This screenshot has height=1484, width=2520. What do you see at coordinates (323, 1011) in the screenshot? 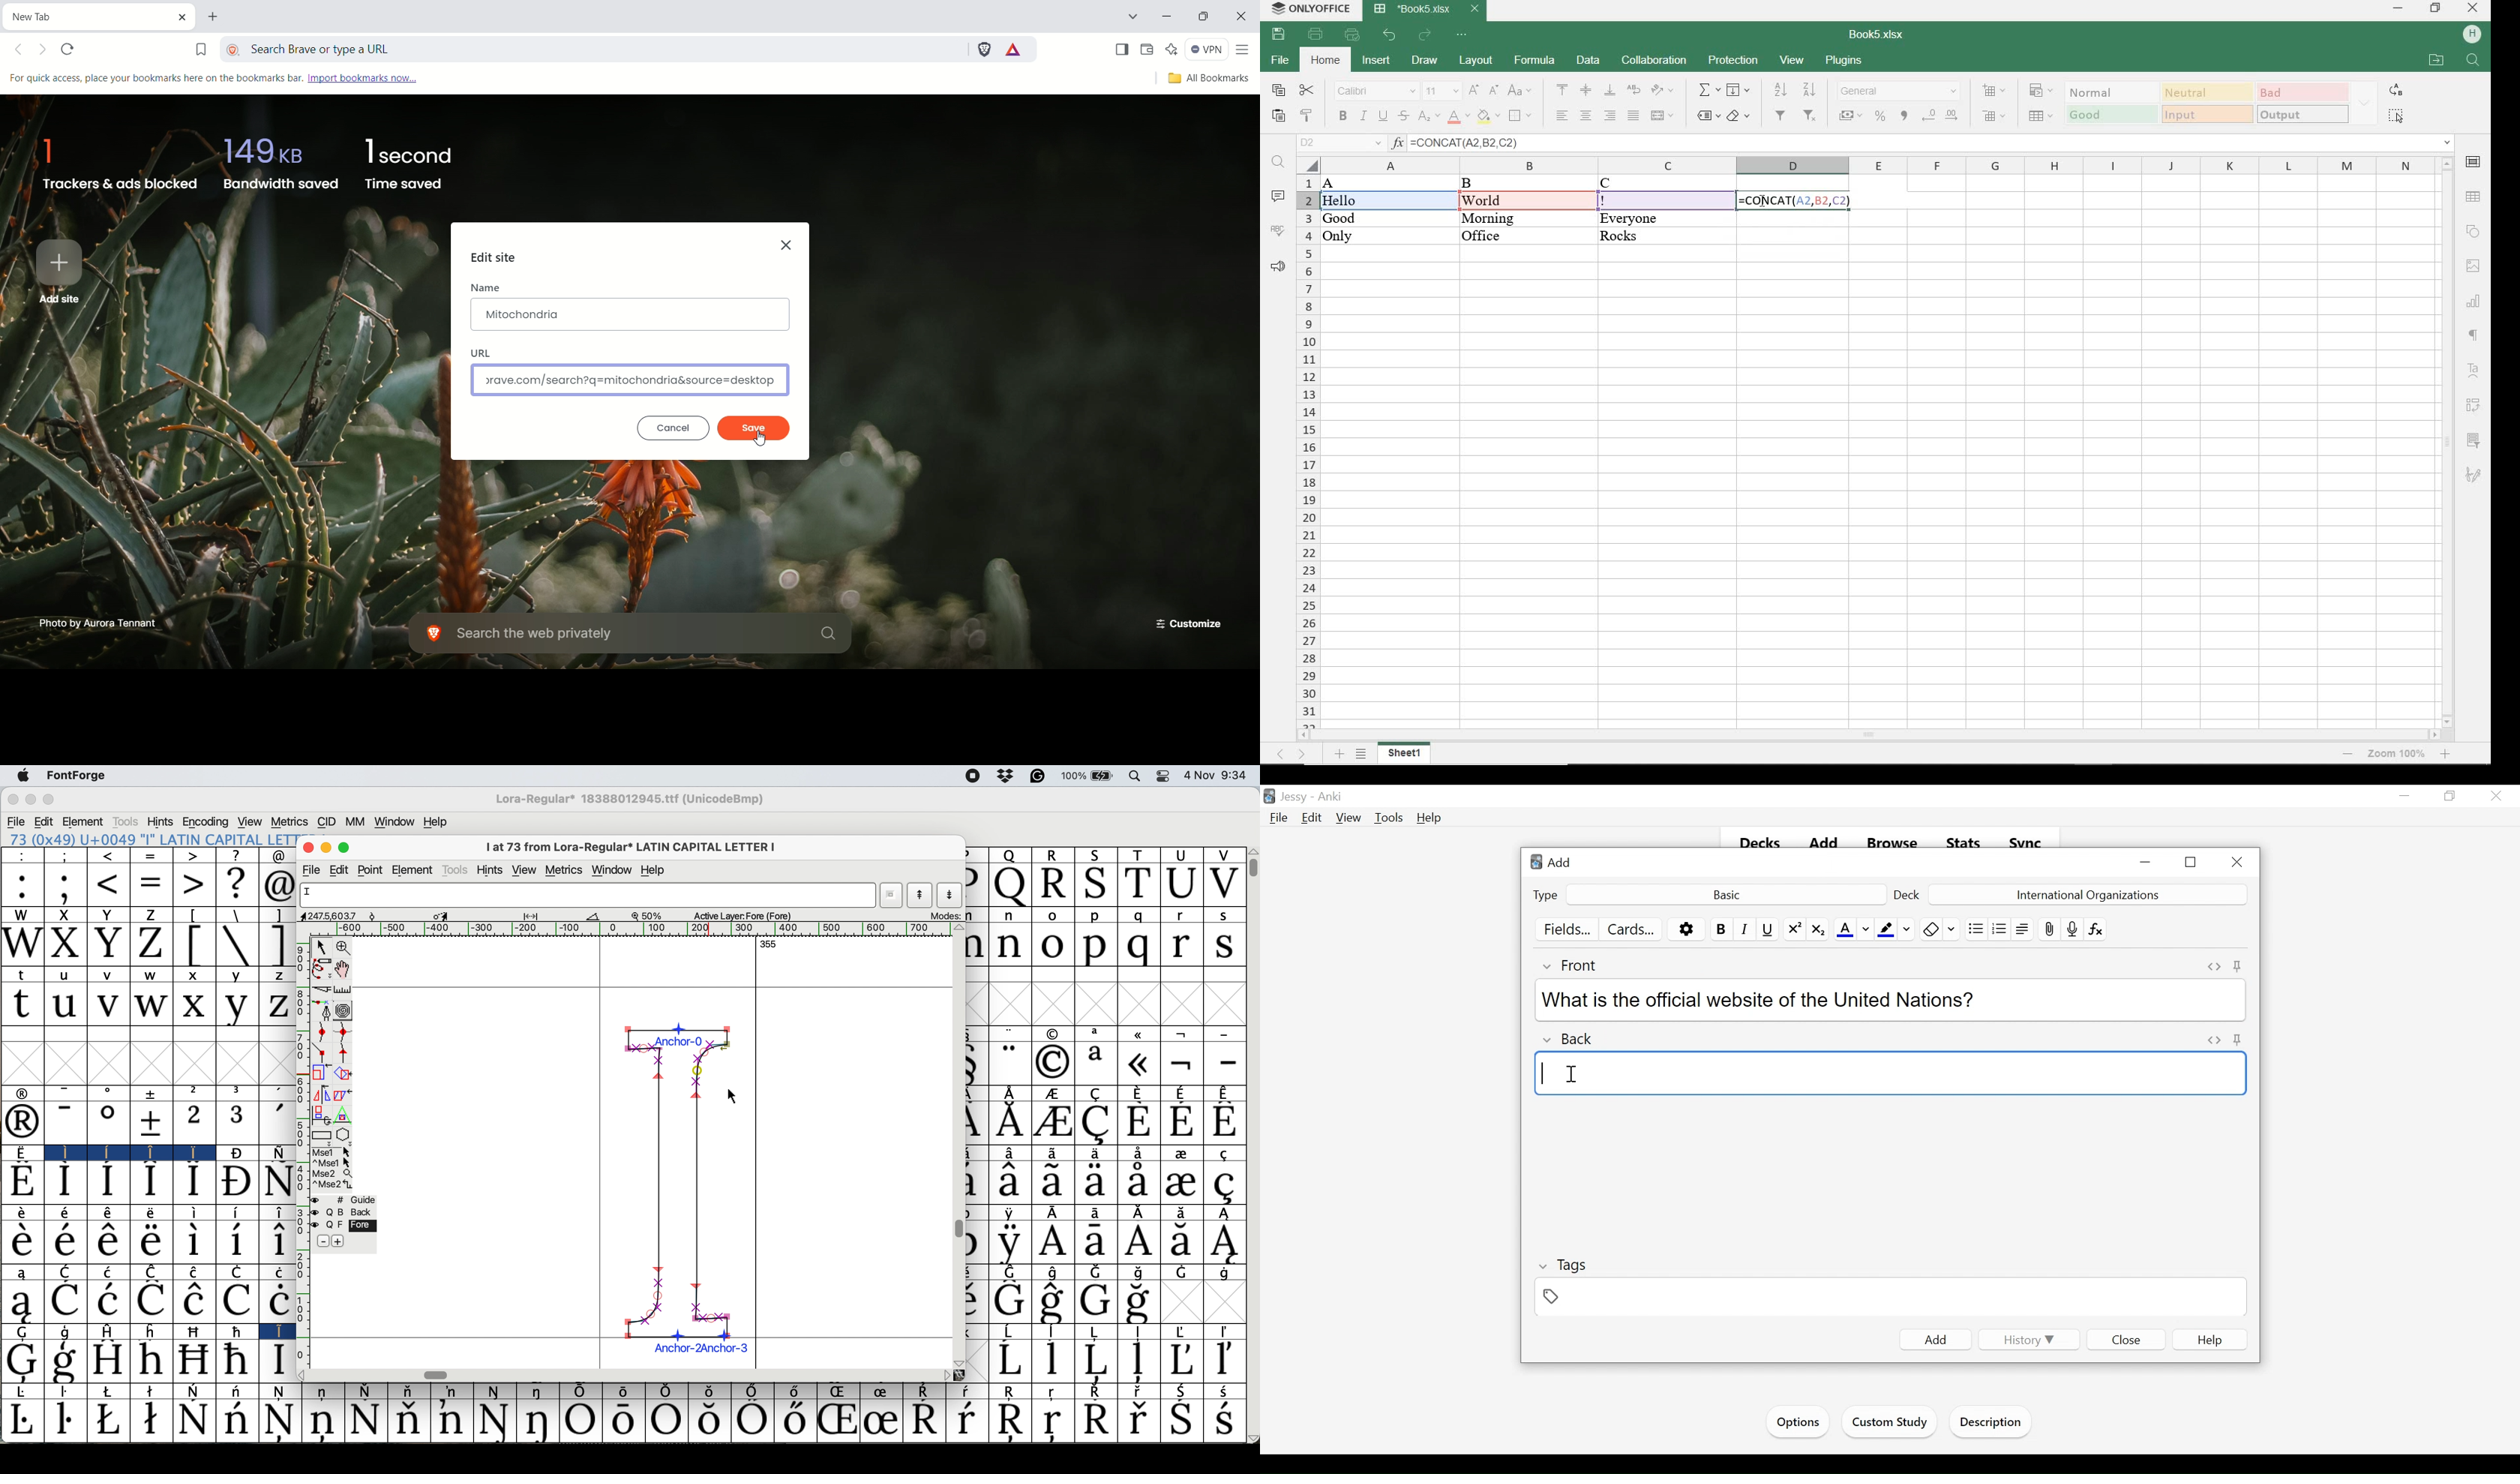
I see `add a point then drag out its central points` at bounding box center [323, 1011].